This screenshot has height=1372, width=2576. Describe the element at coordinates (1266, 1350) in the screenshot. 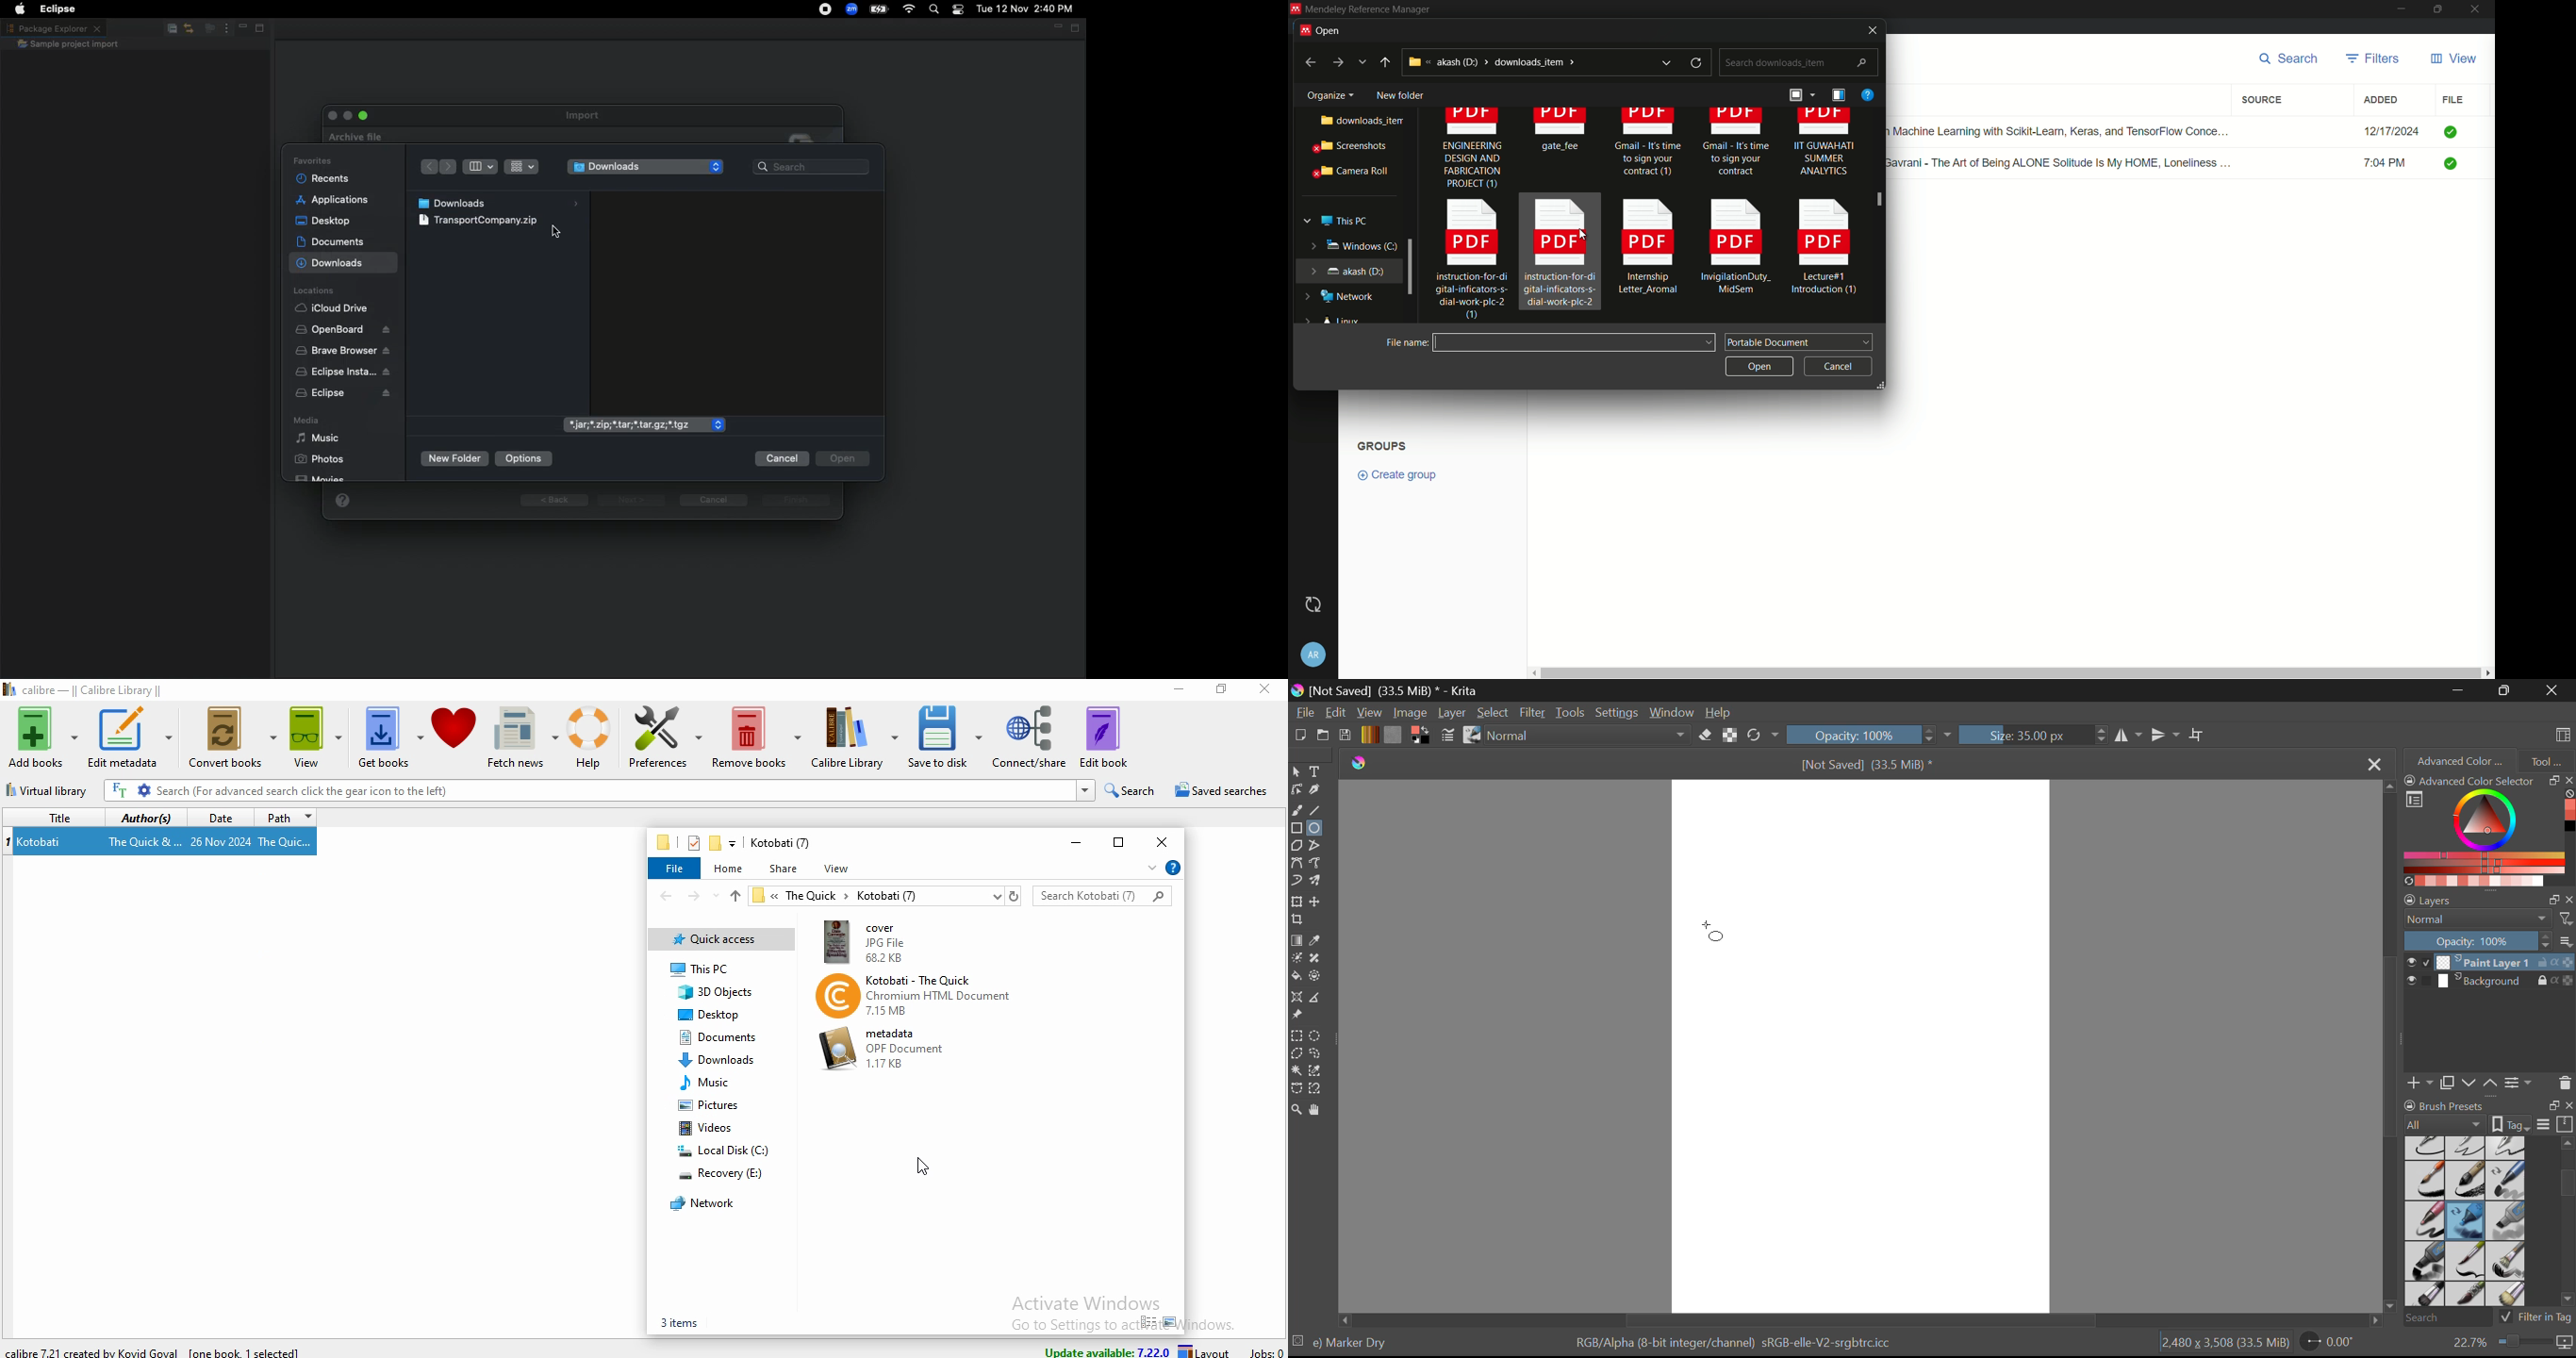

I see `jobs: 0` at that location.